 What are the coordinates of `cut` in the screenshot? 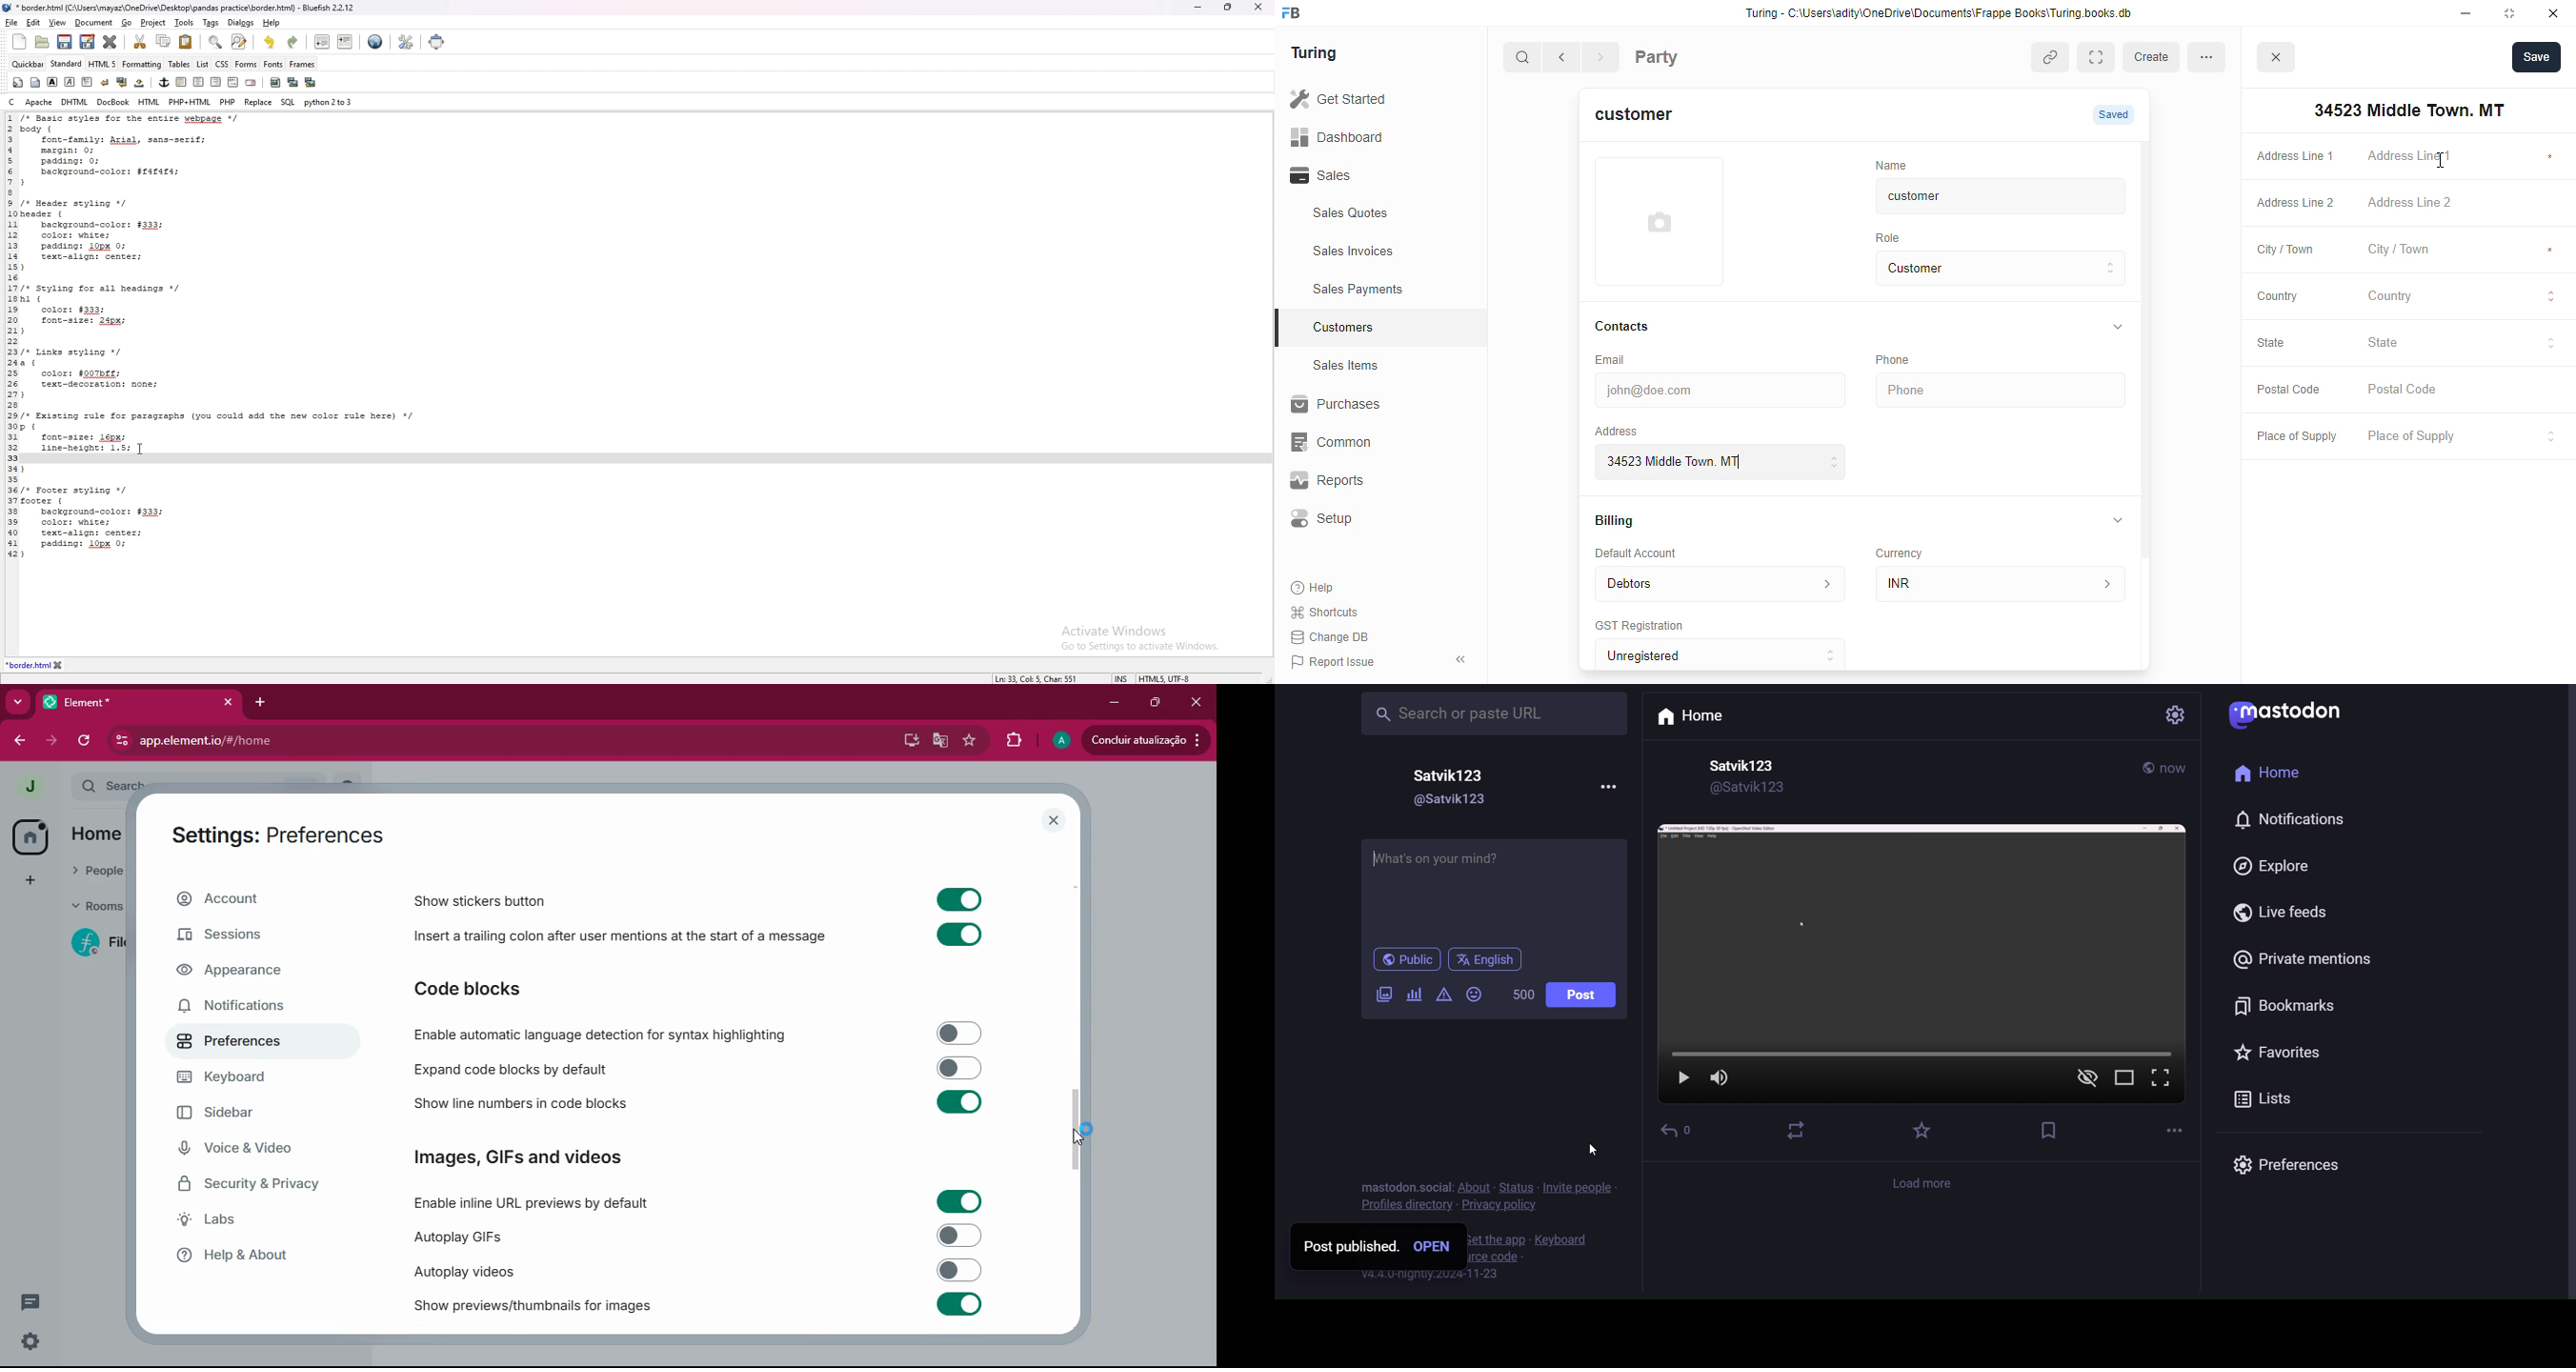 It's located at (141, 42).